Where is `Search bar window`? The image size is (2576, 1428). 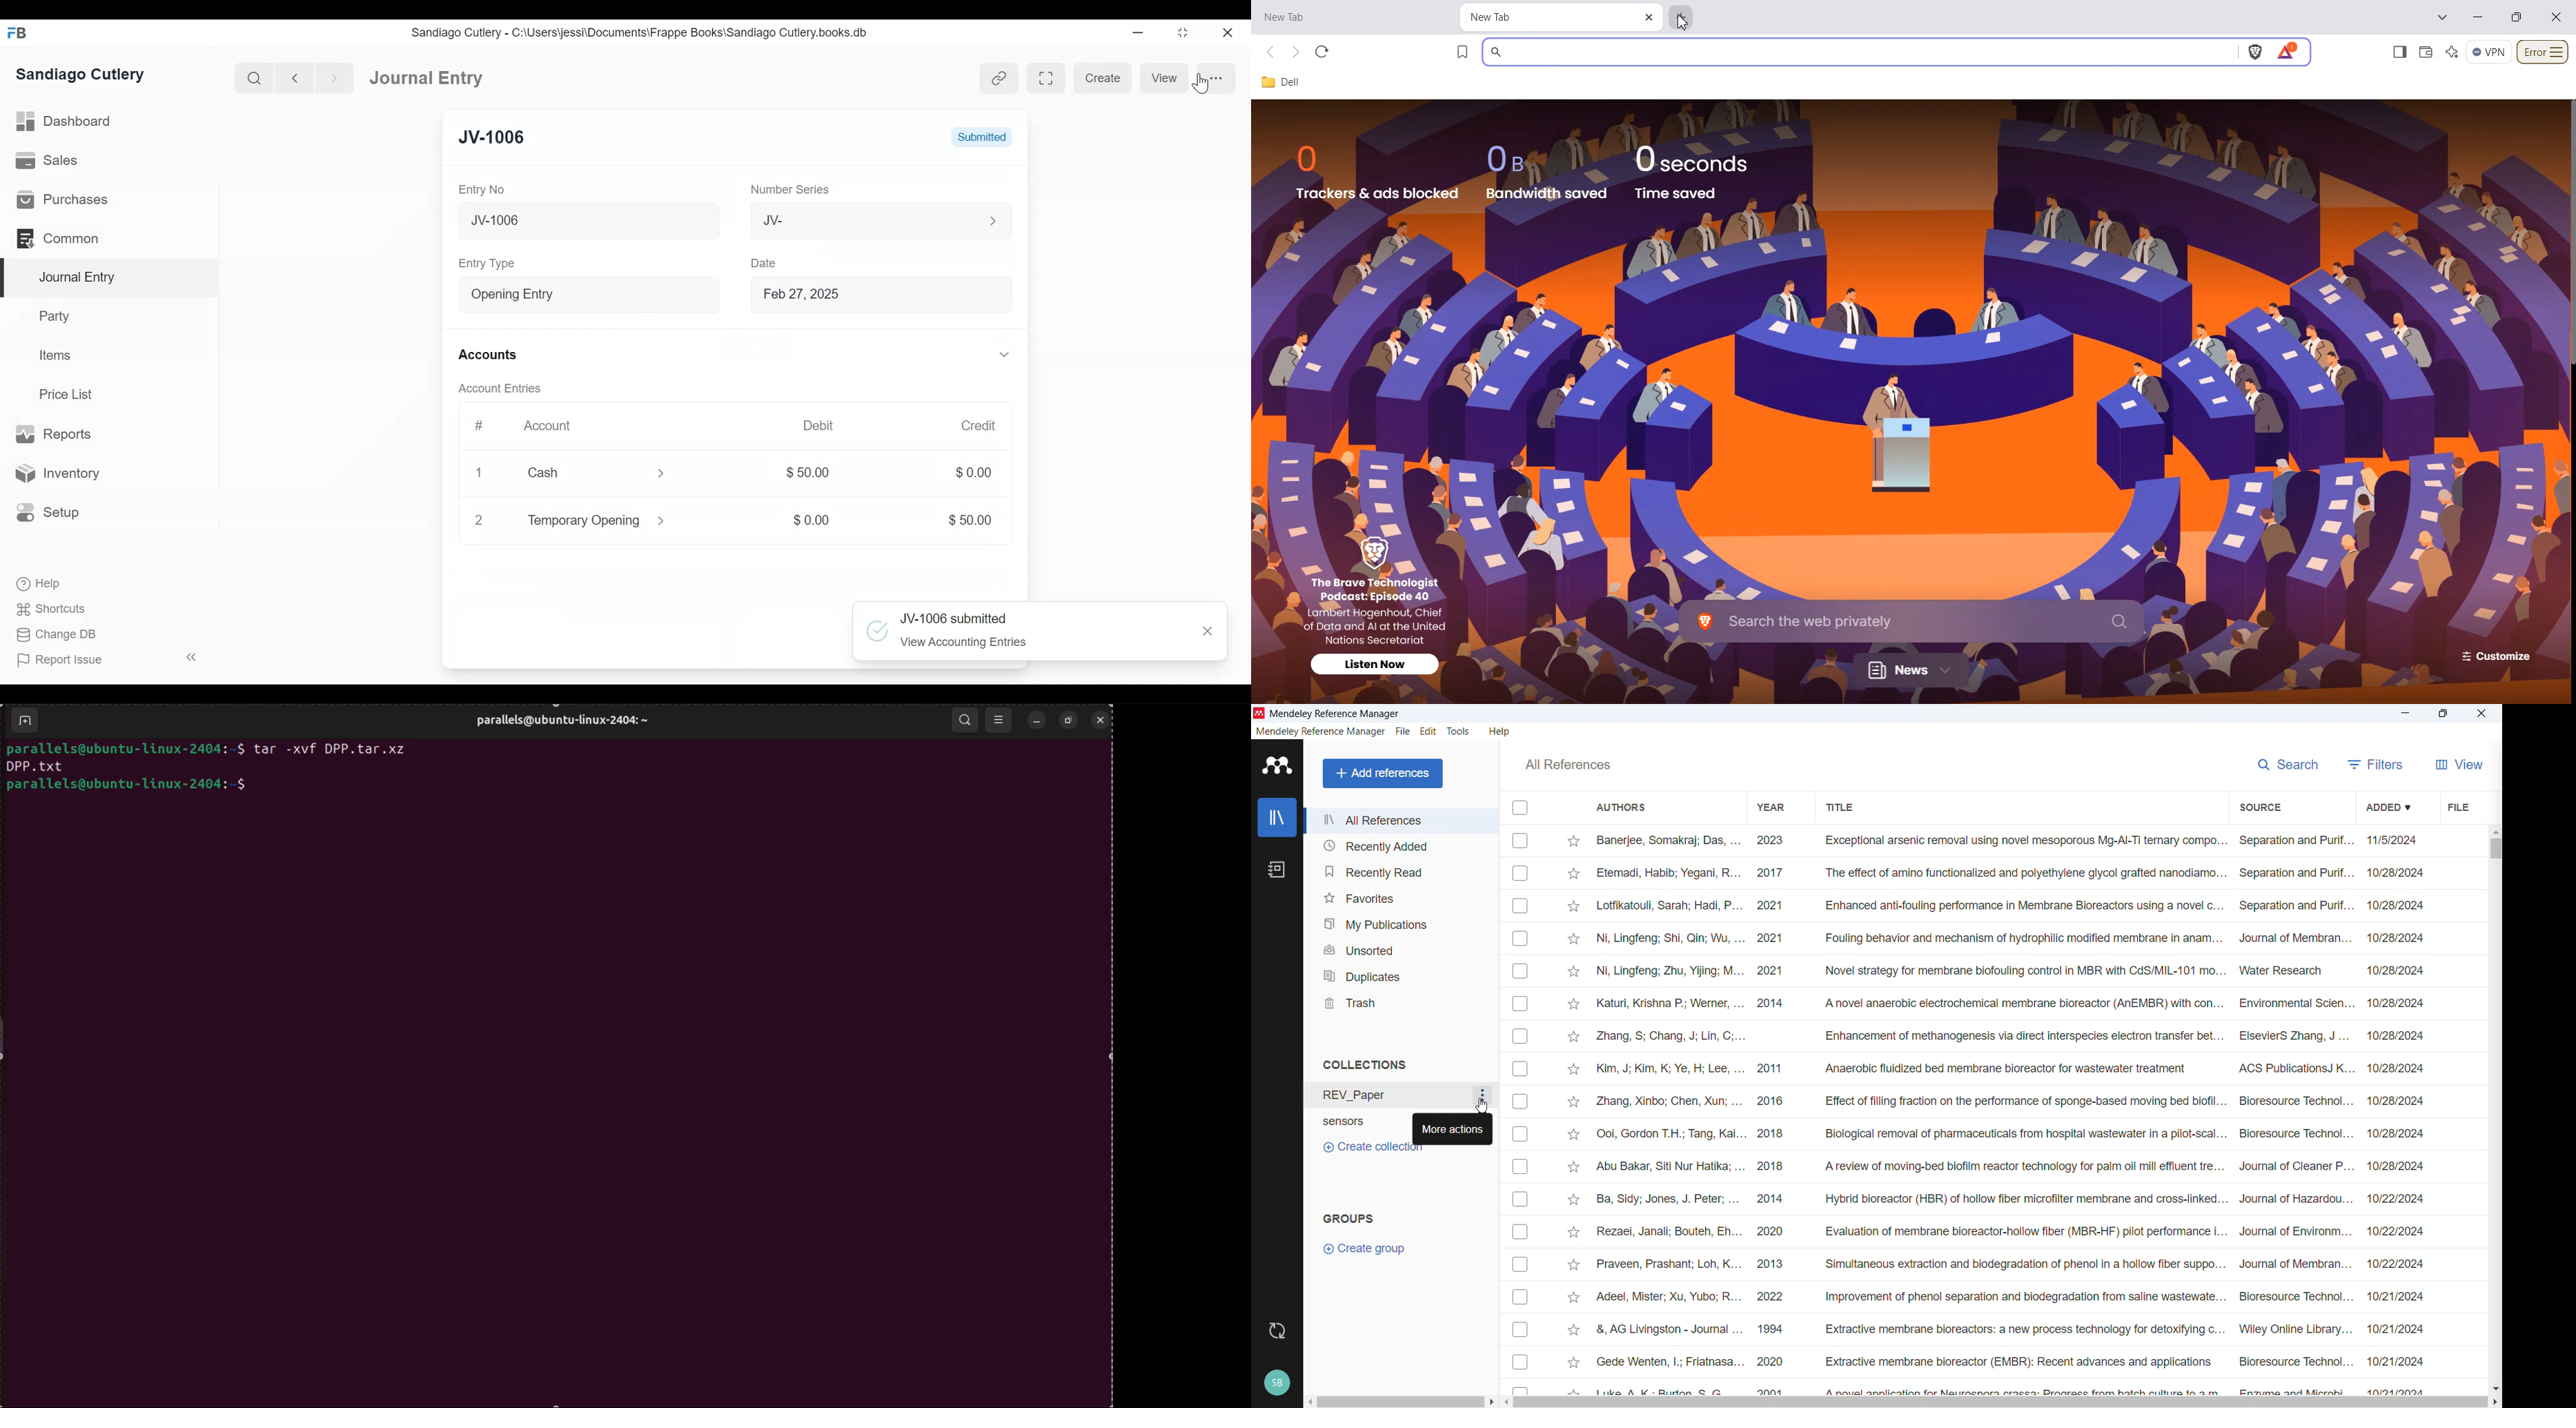
Search bar window is located at coordinates (1858, 52).